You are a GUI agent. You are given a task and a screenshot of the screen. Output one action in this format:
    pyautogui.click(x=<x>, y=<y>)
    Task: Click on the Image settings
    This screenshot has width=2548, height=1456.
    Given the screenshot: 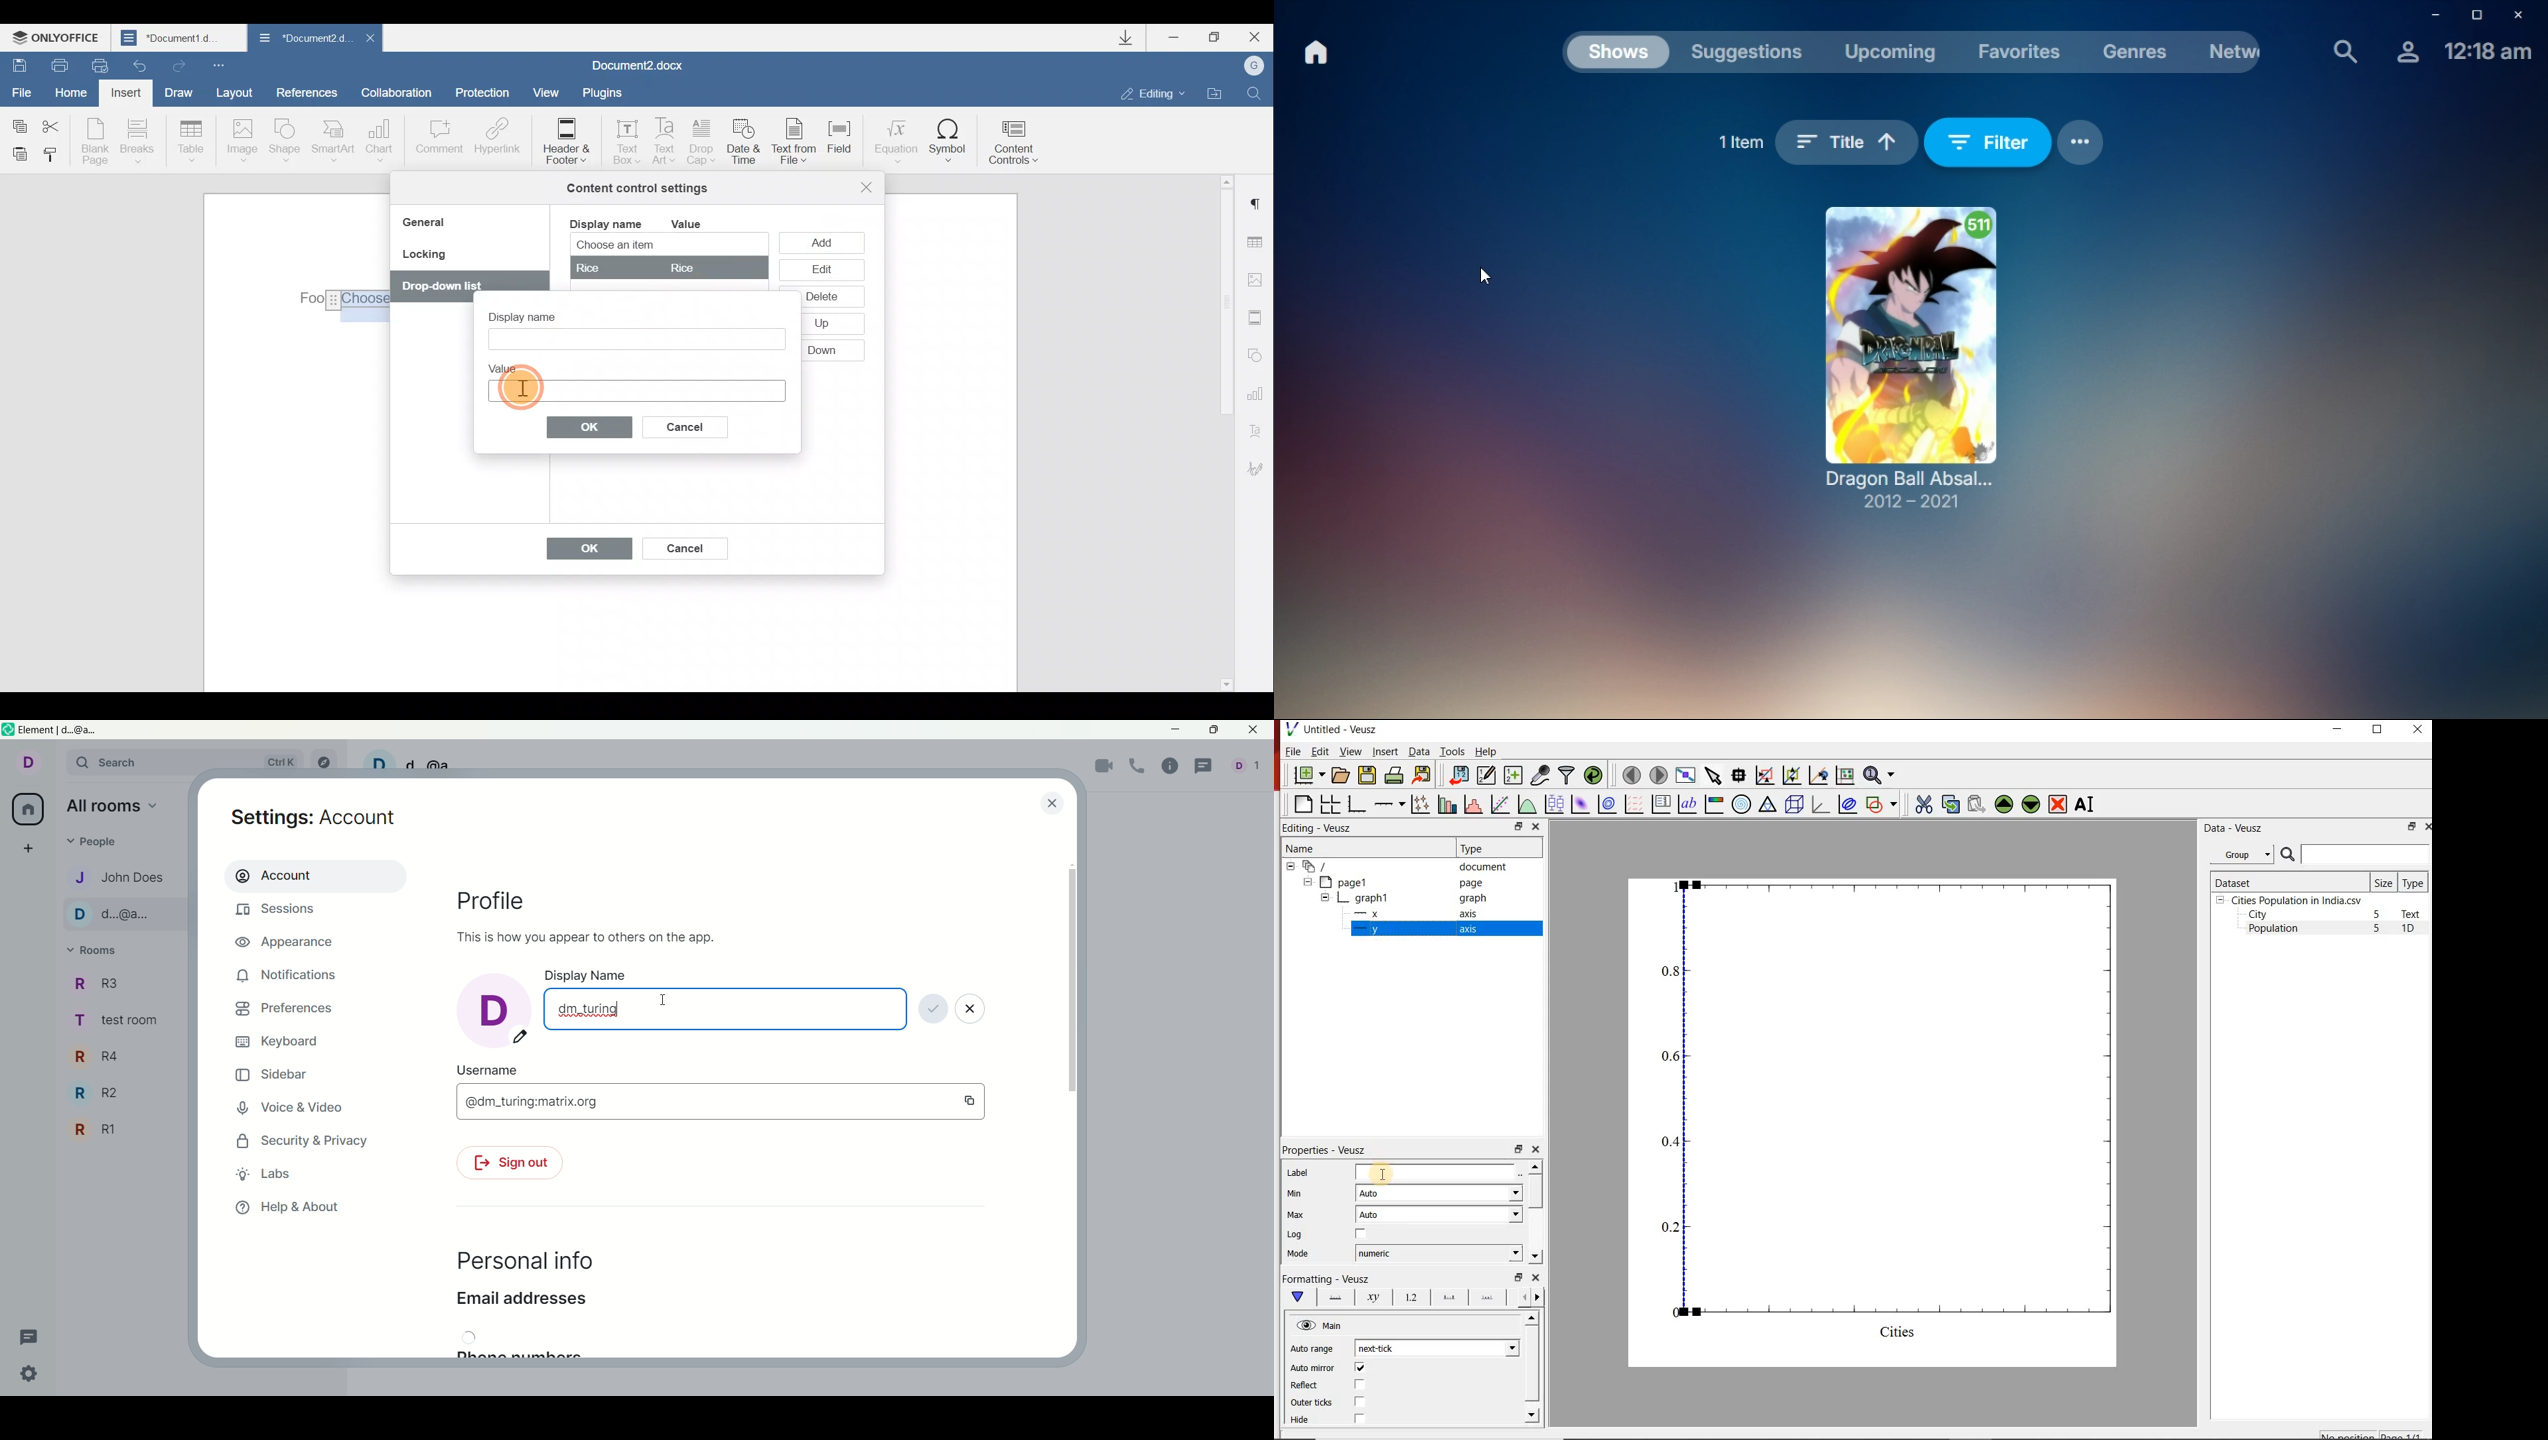 What is the action you would take?
    pyautogui.click(x=1258, y=280)
    